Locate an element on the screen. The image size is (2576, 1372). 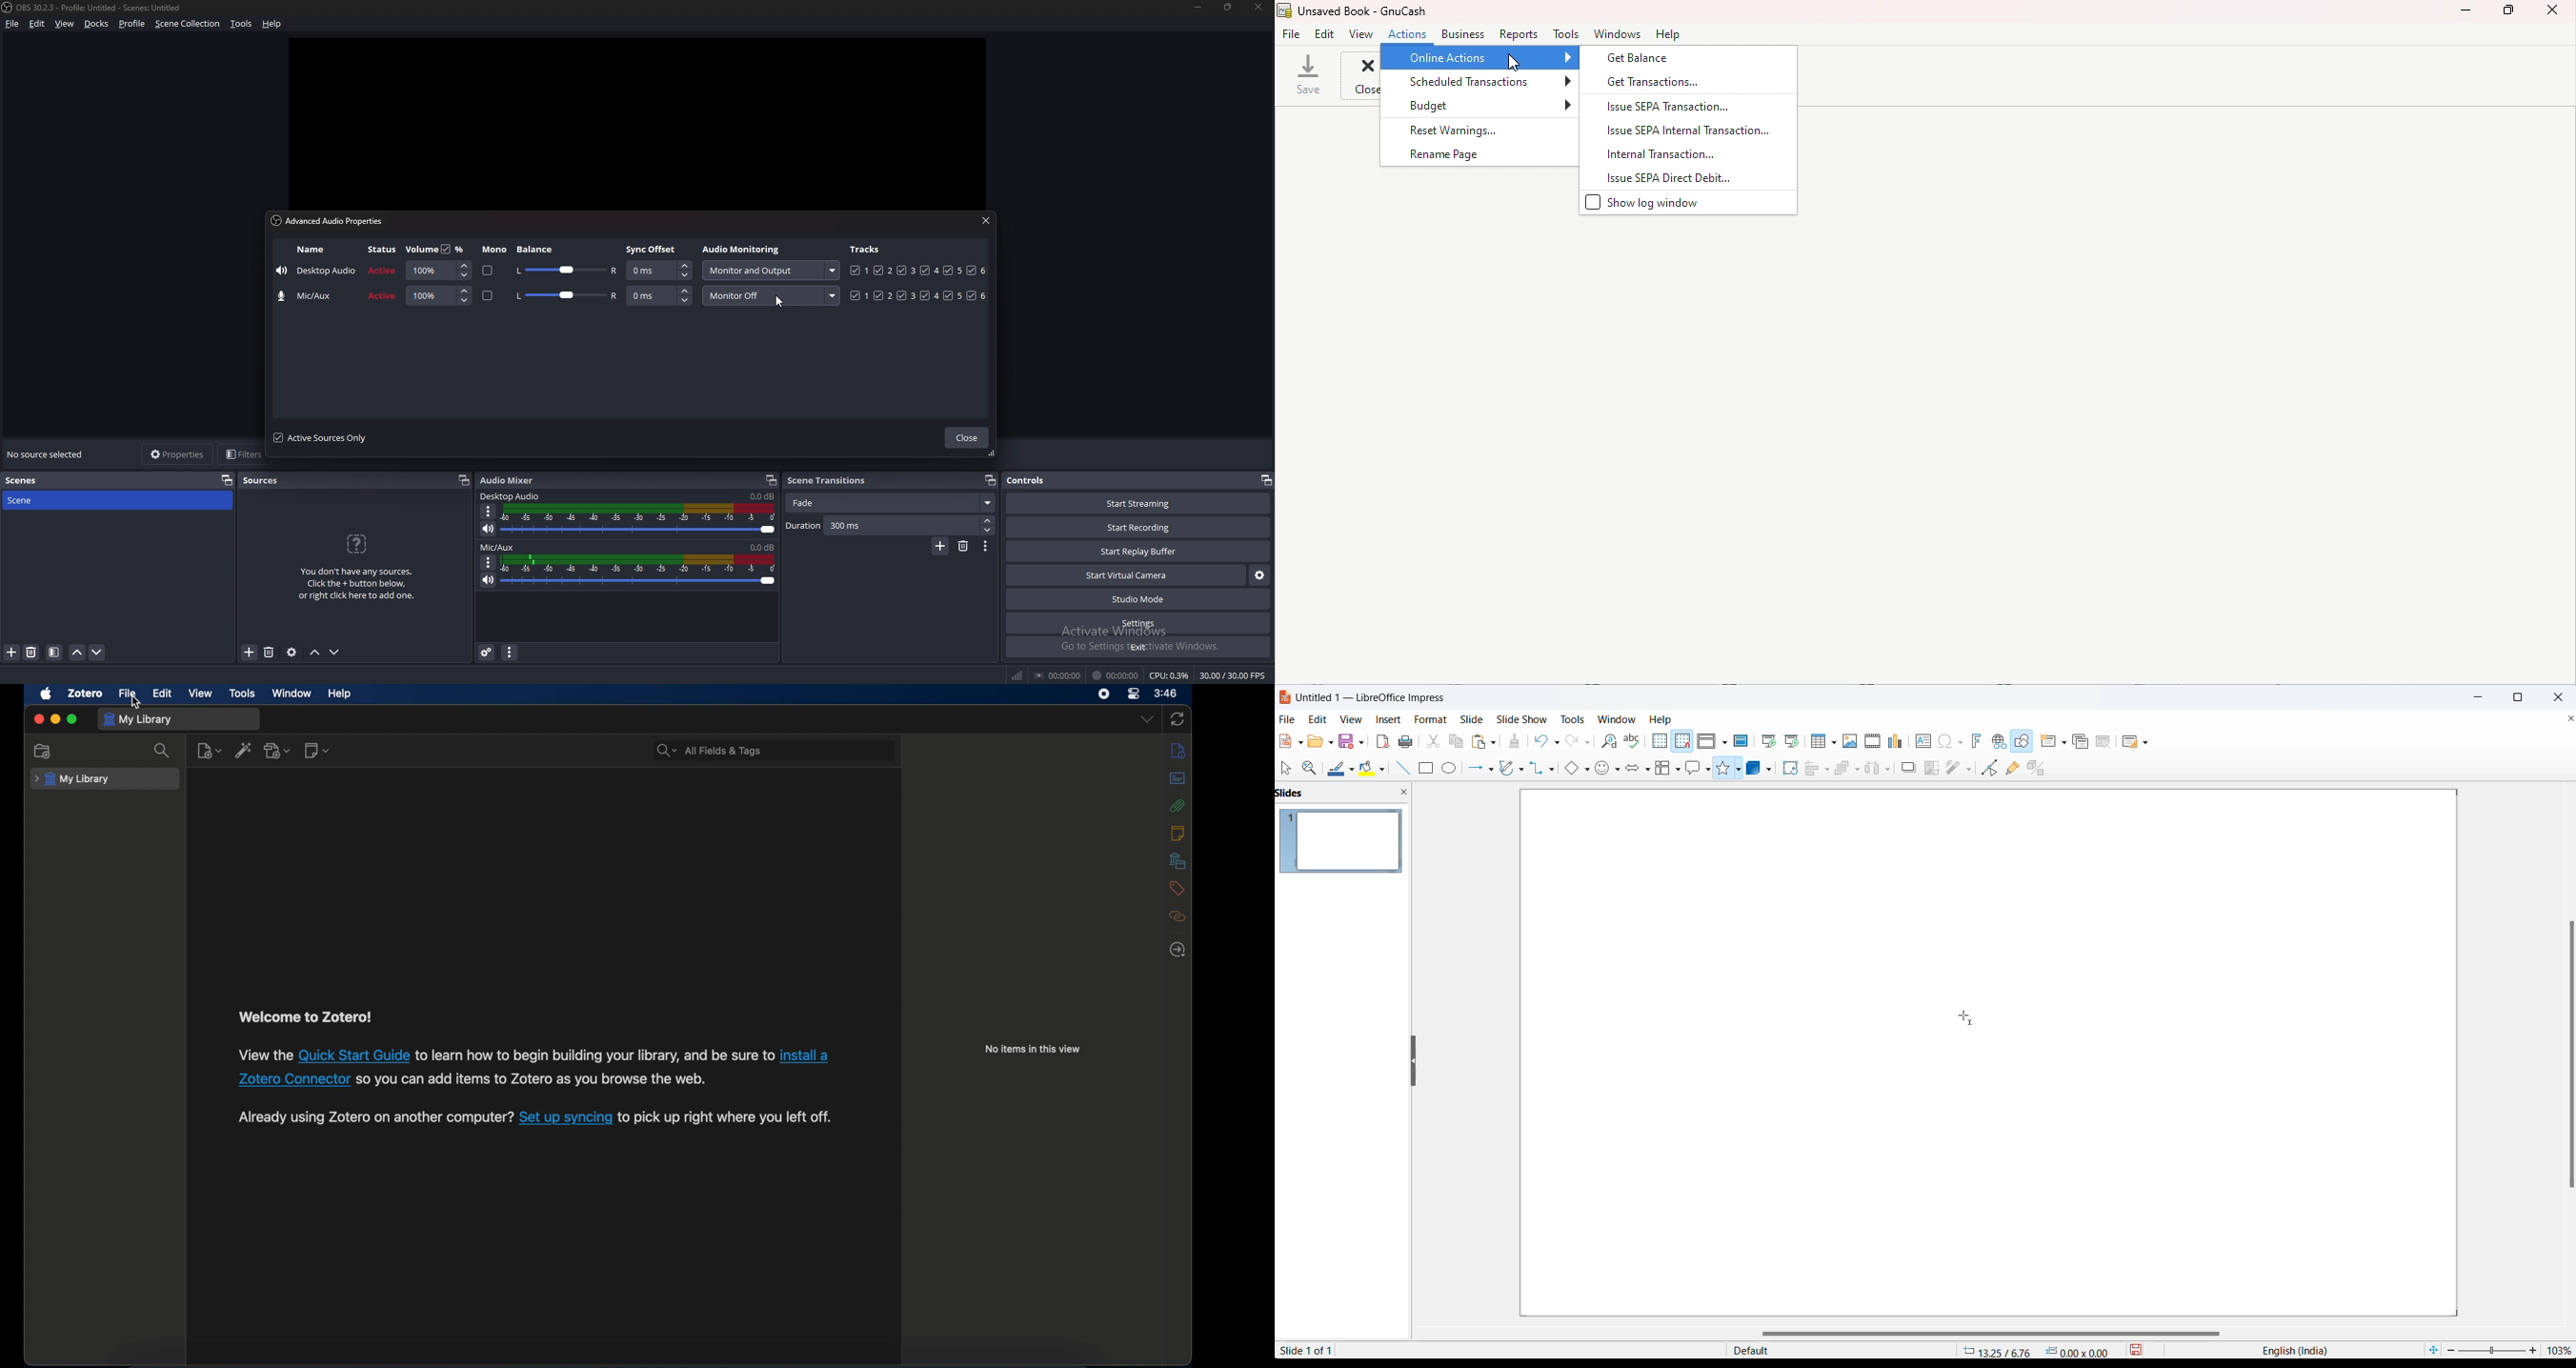
remove source is located at coordinates (270, 651).